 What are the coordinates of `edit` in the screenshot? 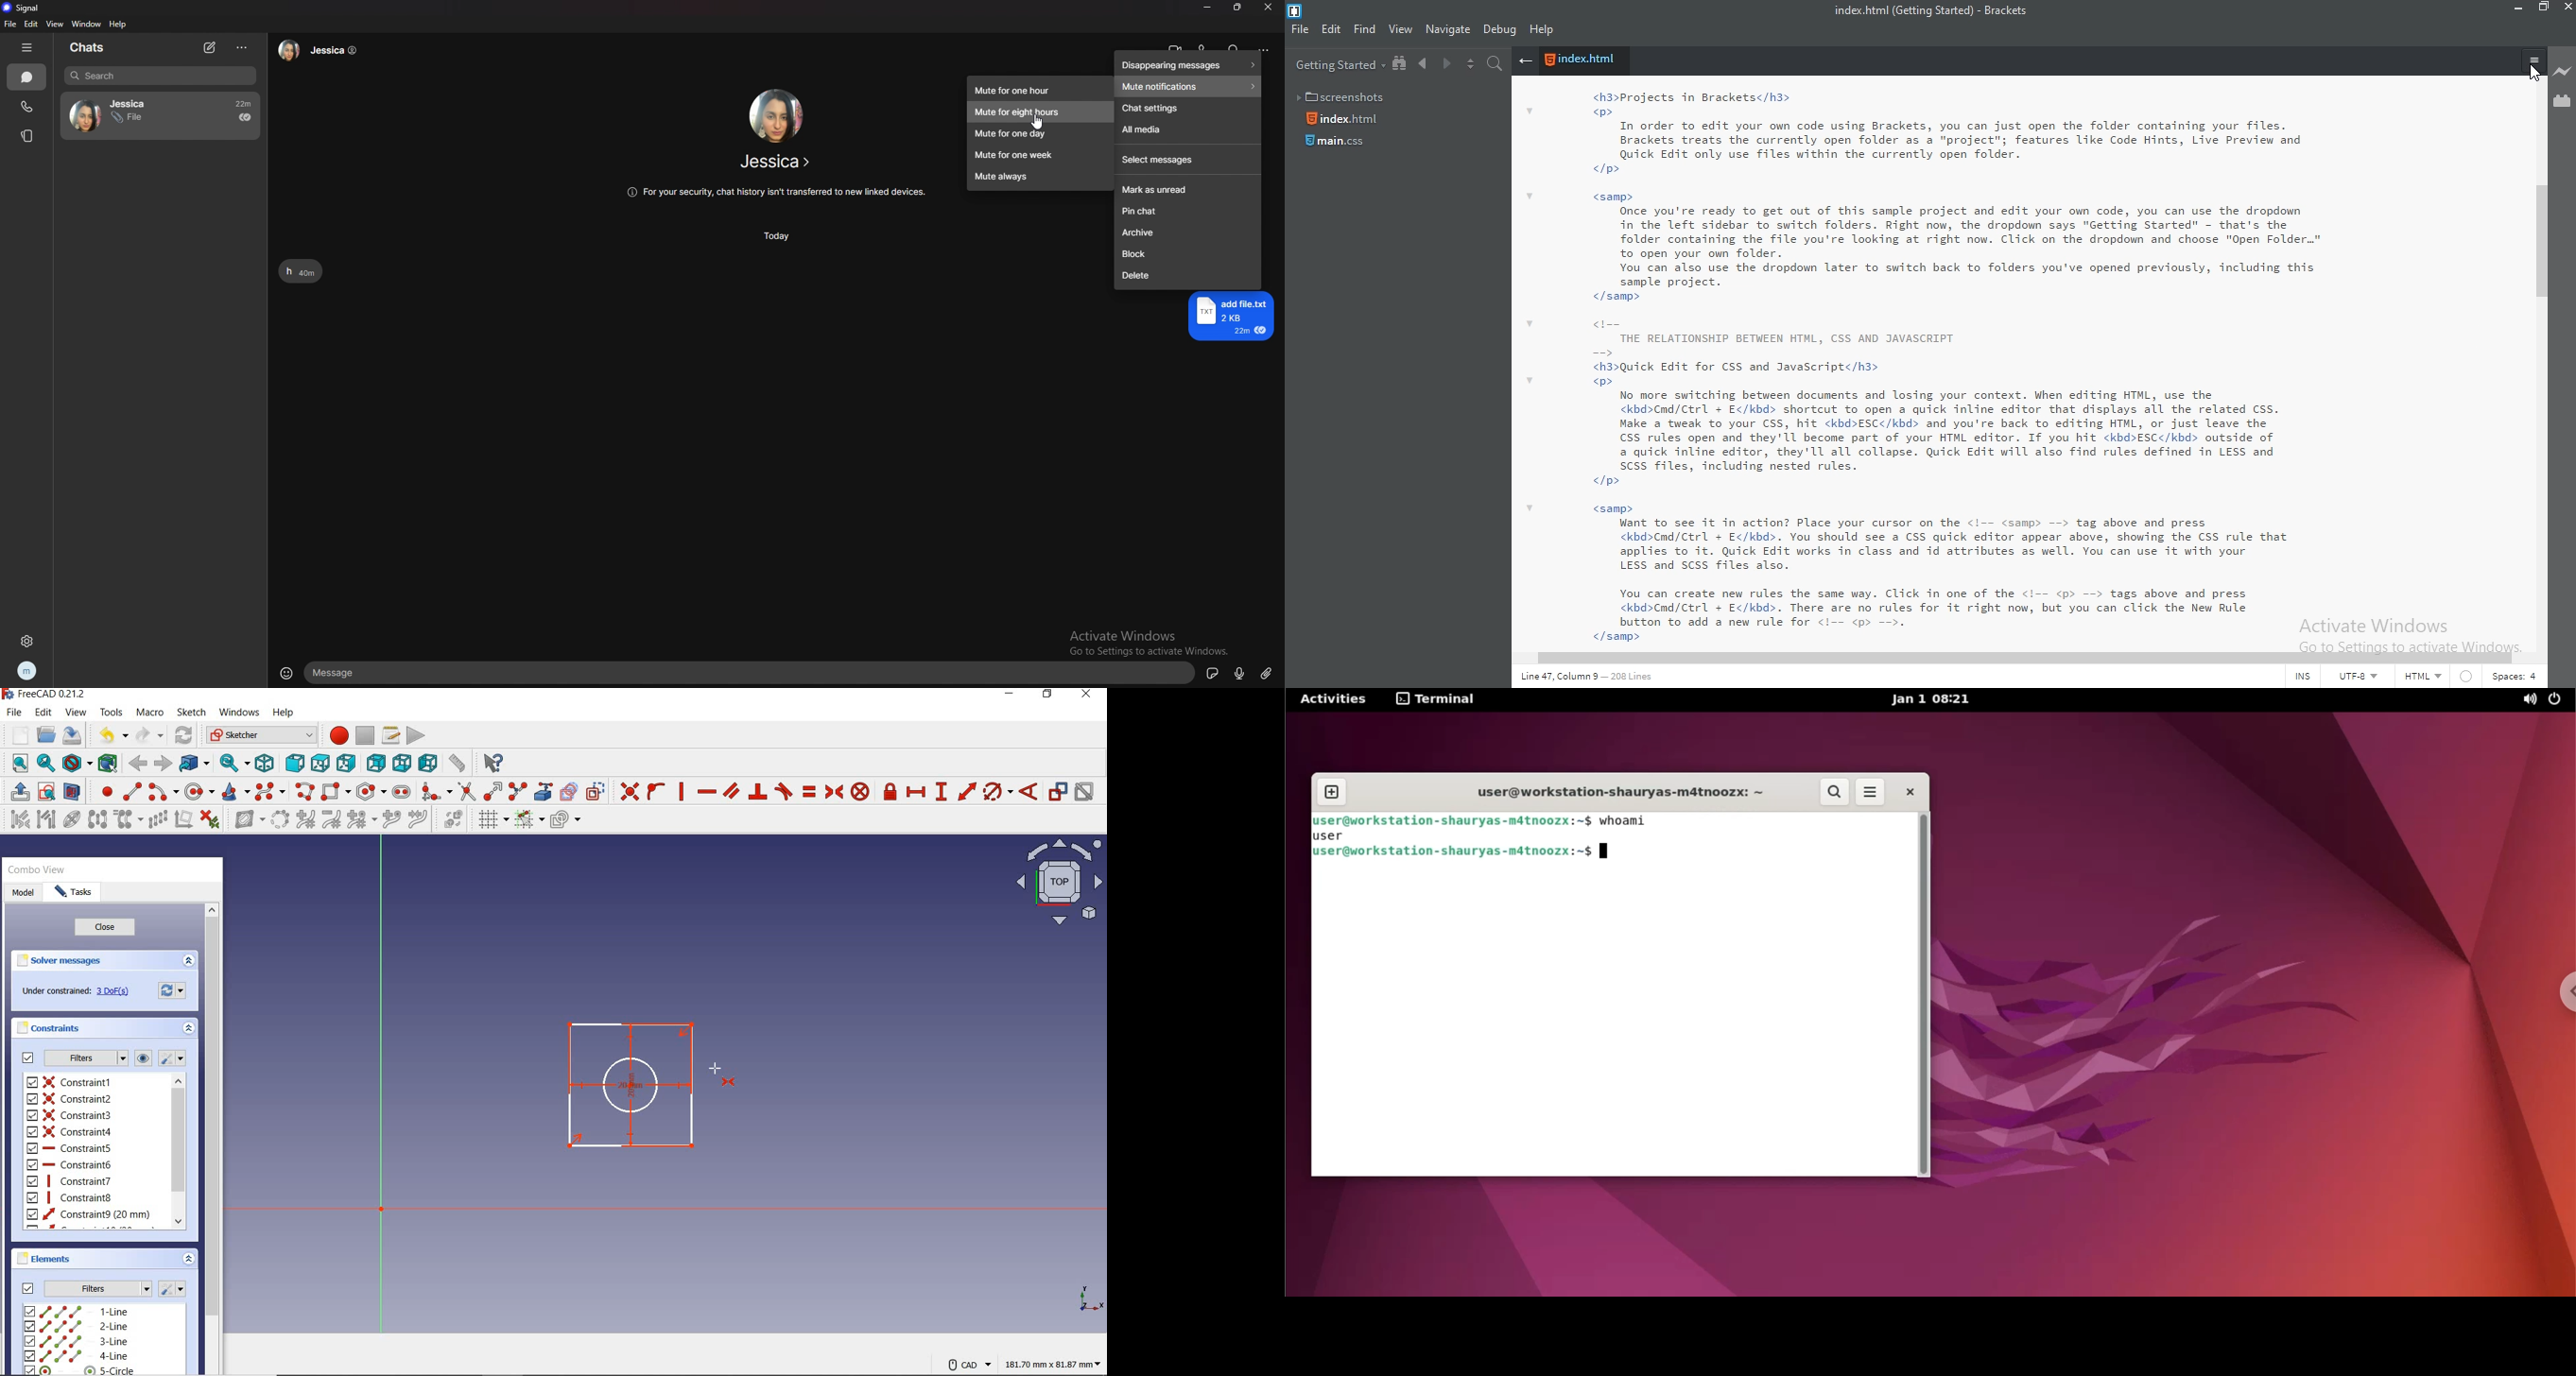 It's located at (31, 23).